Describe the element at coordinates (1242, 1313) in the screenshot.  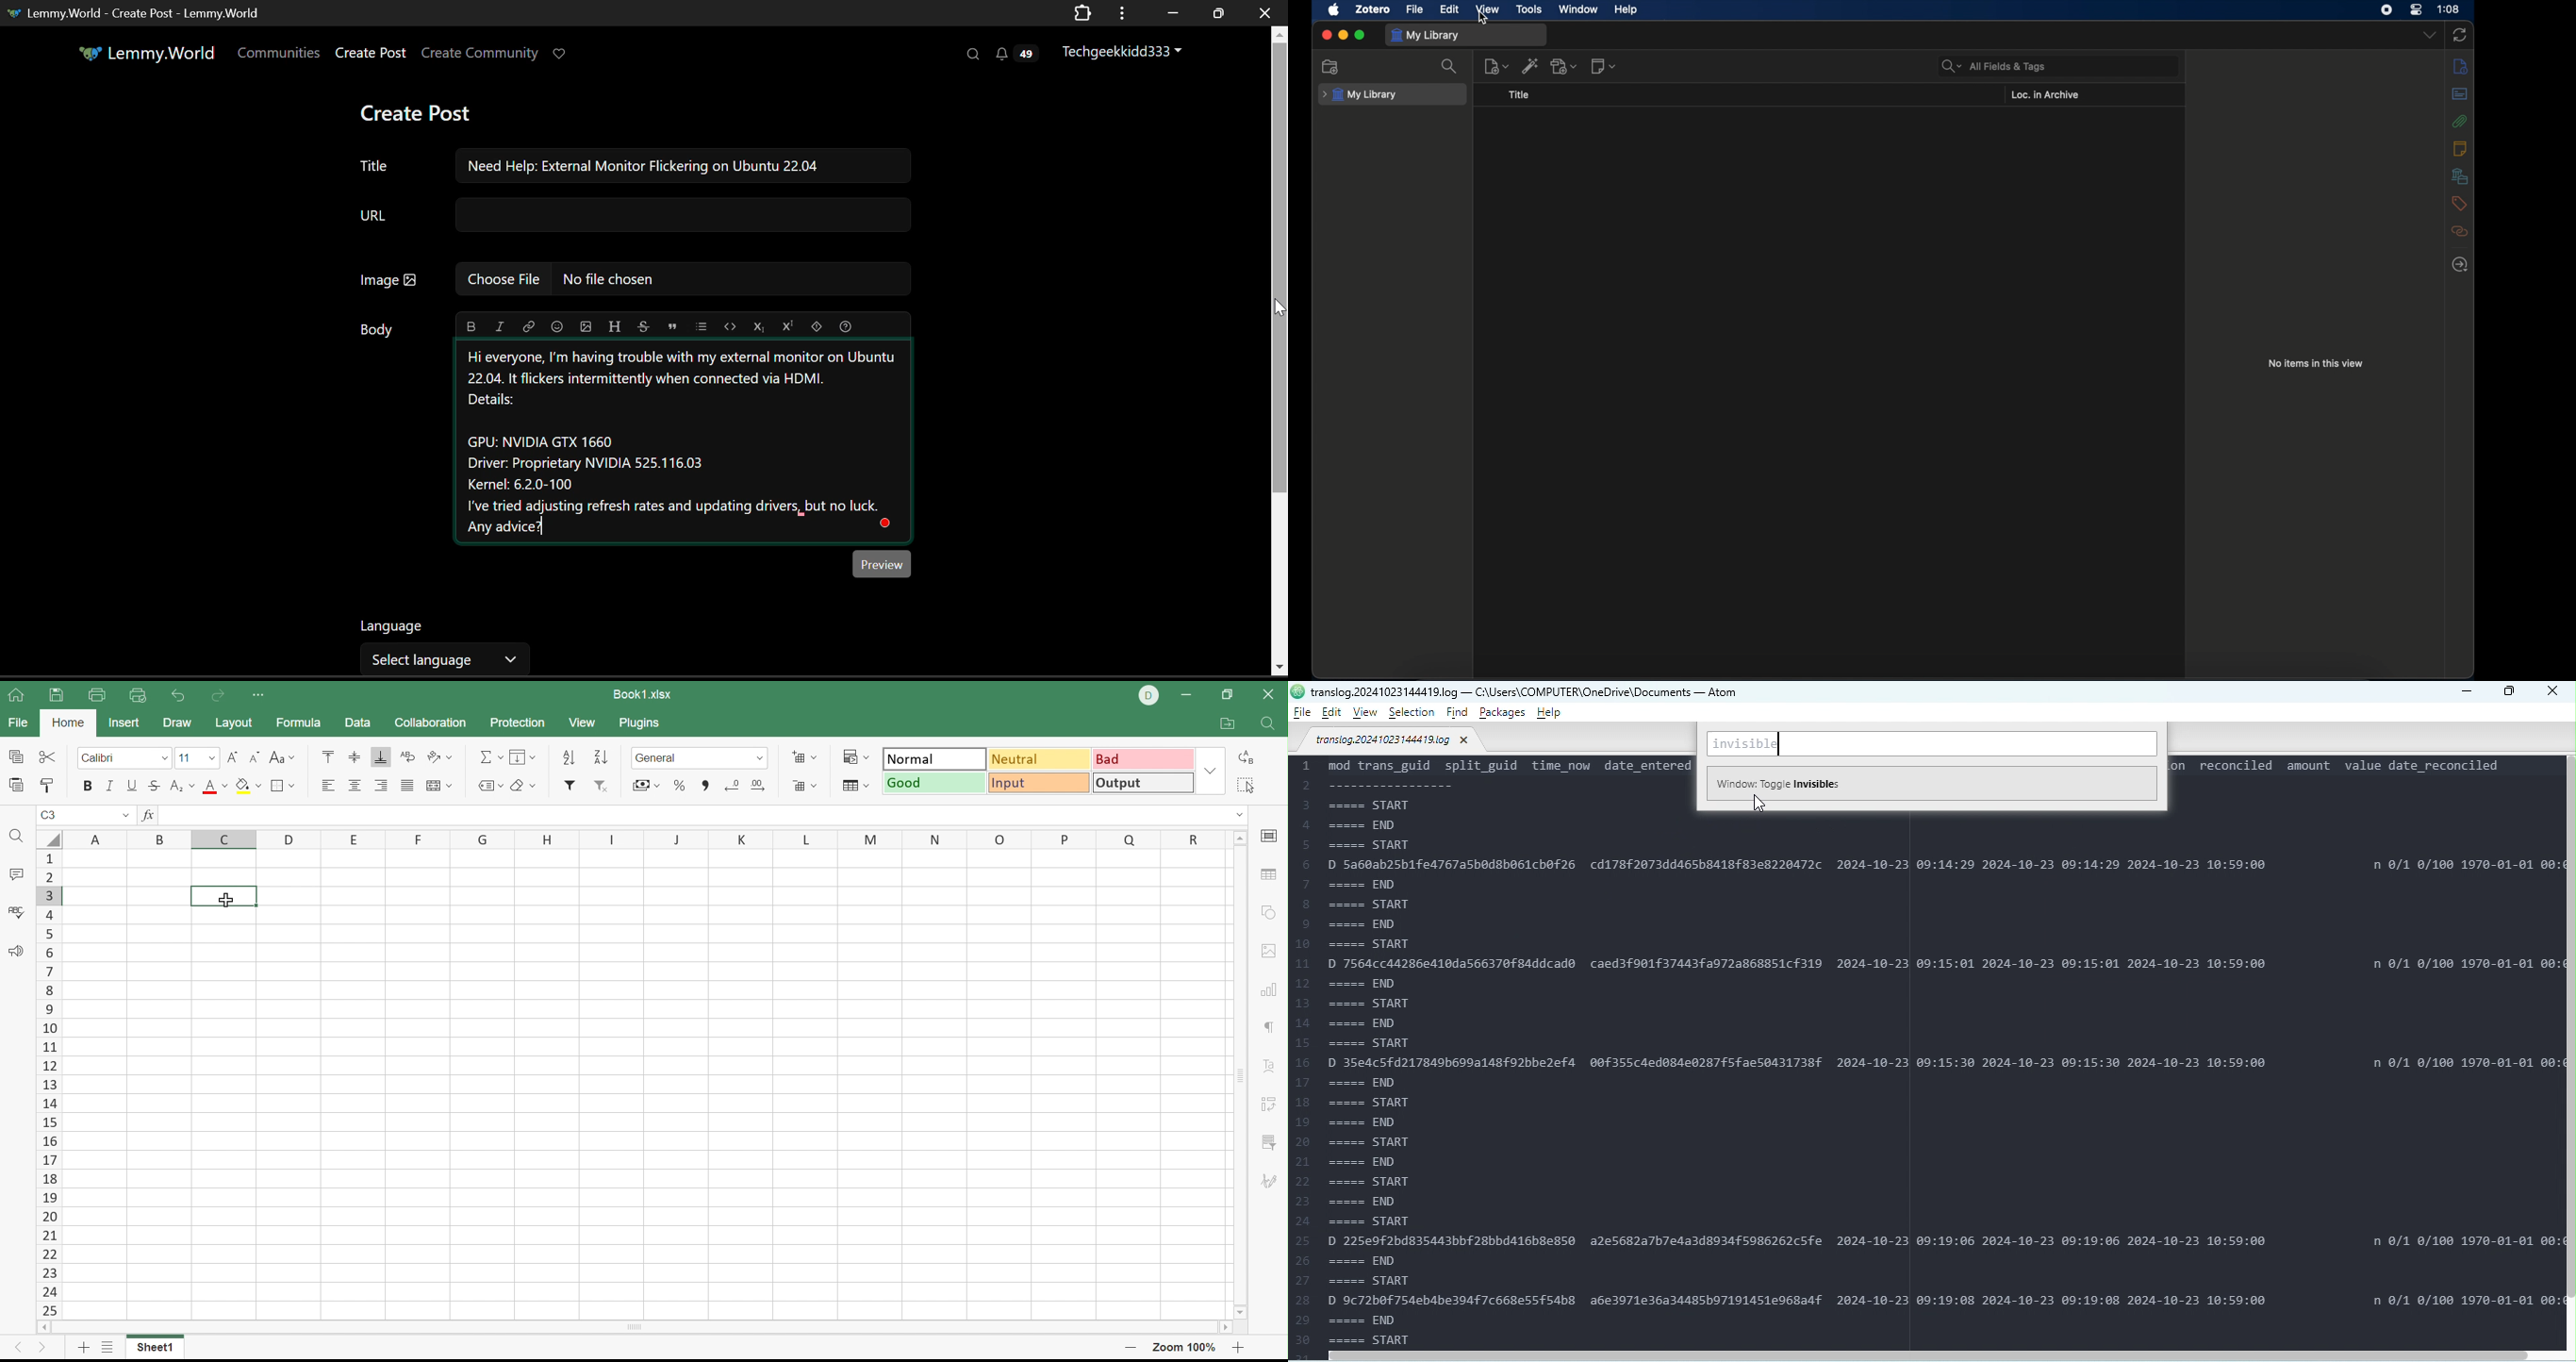
I see `Scroll down` at that location.